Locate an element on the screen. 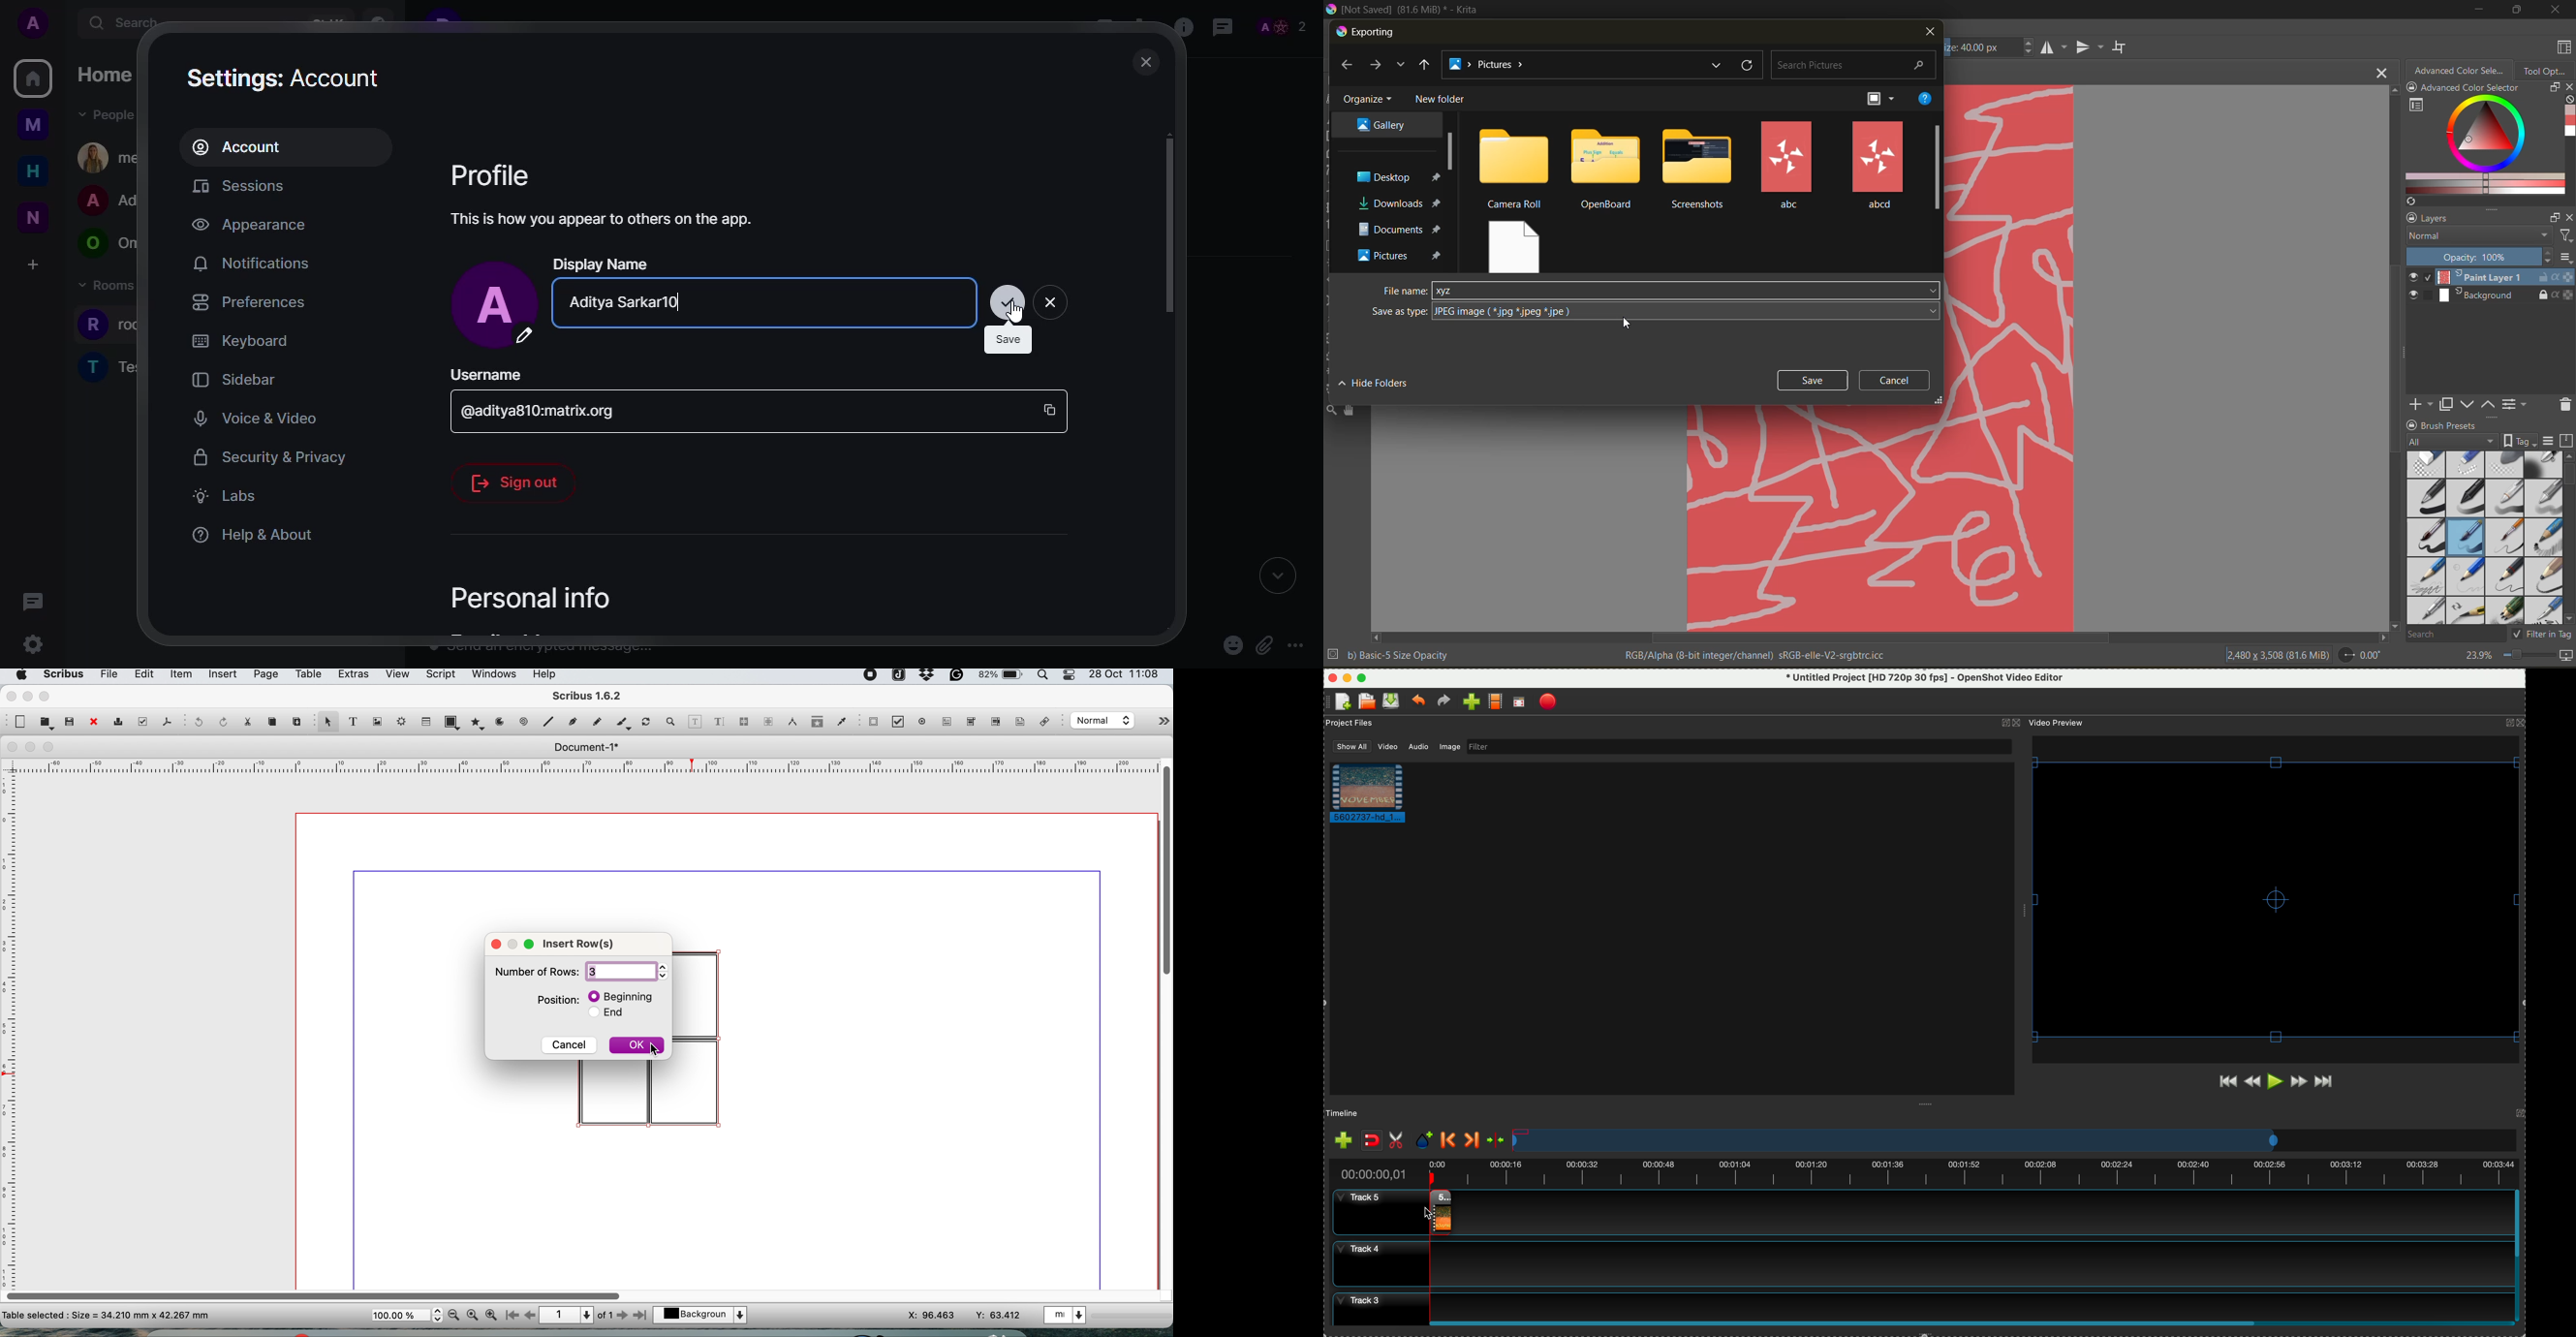 Image resolution: width=2576 pixels, height=1344 pixels. more options is located at coordinates (1155, 723).